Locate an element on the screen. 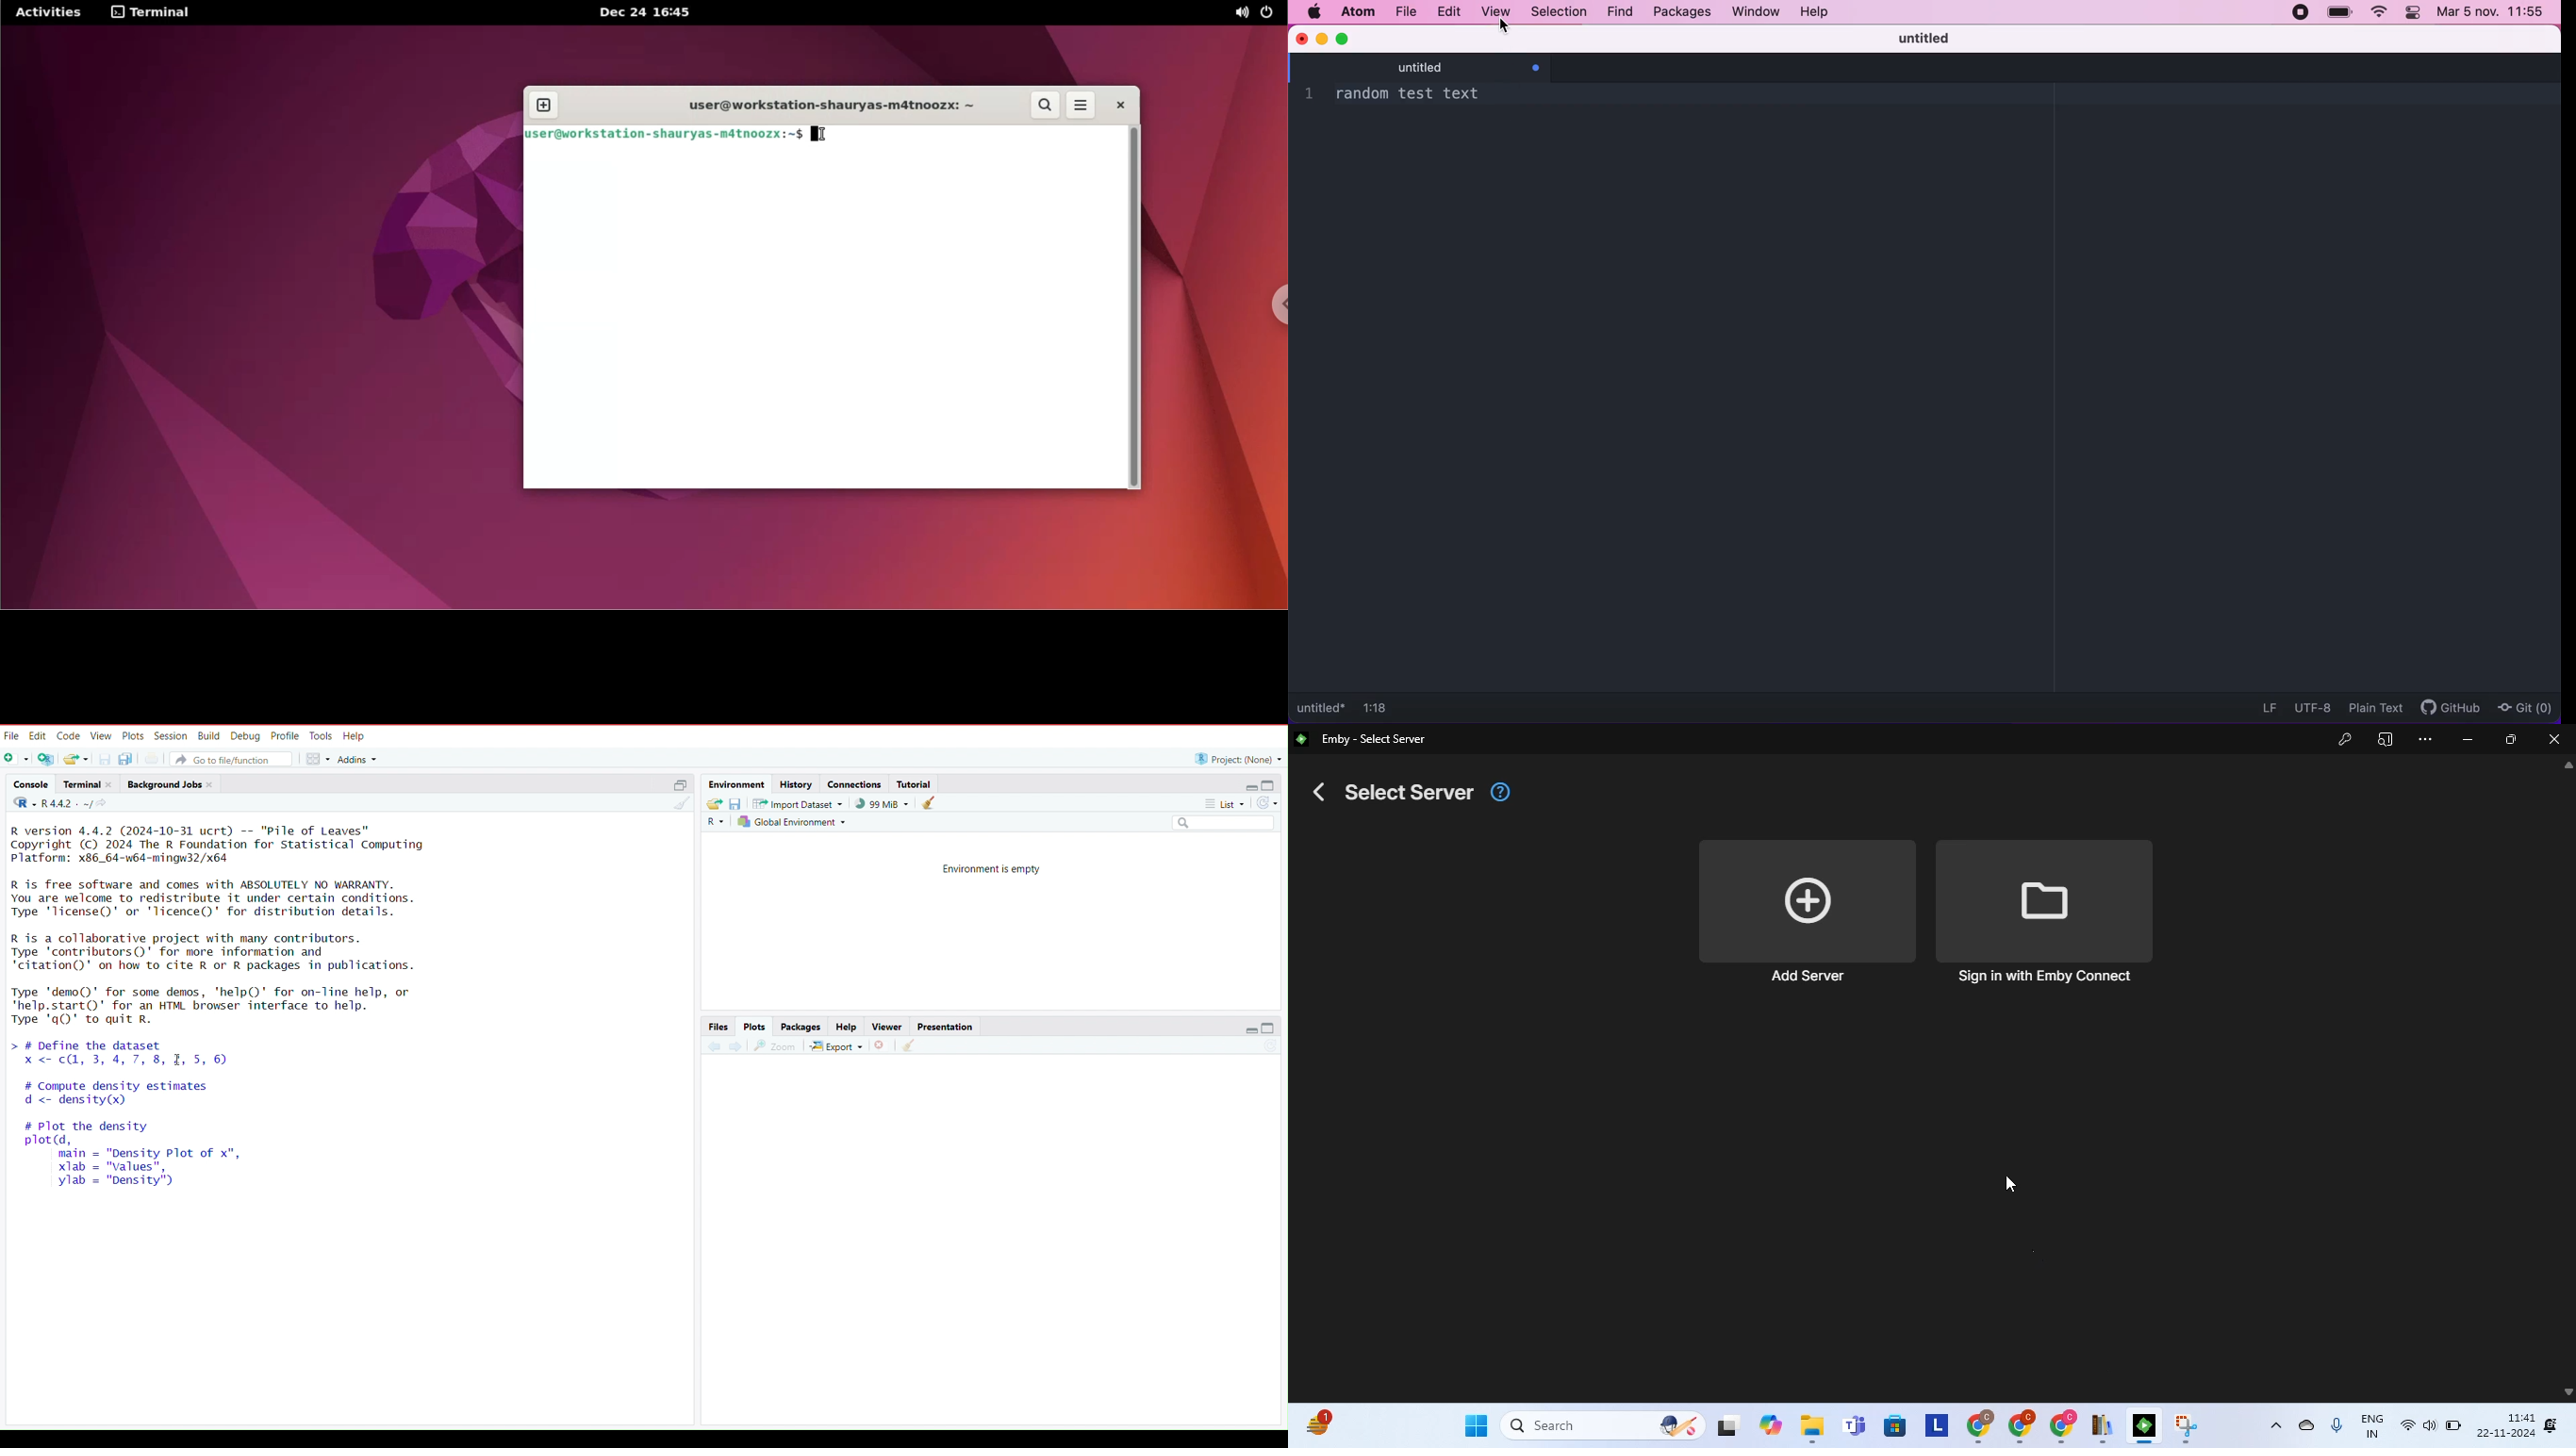 The image size is (2576, 1456). print the current file is located at coordinates (151, 760).